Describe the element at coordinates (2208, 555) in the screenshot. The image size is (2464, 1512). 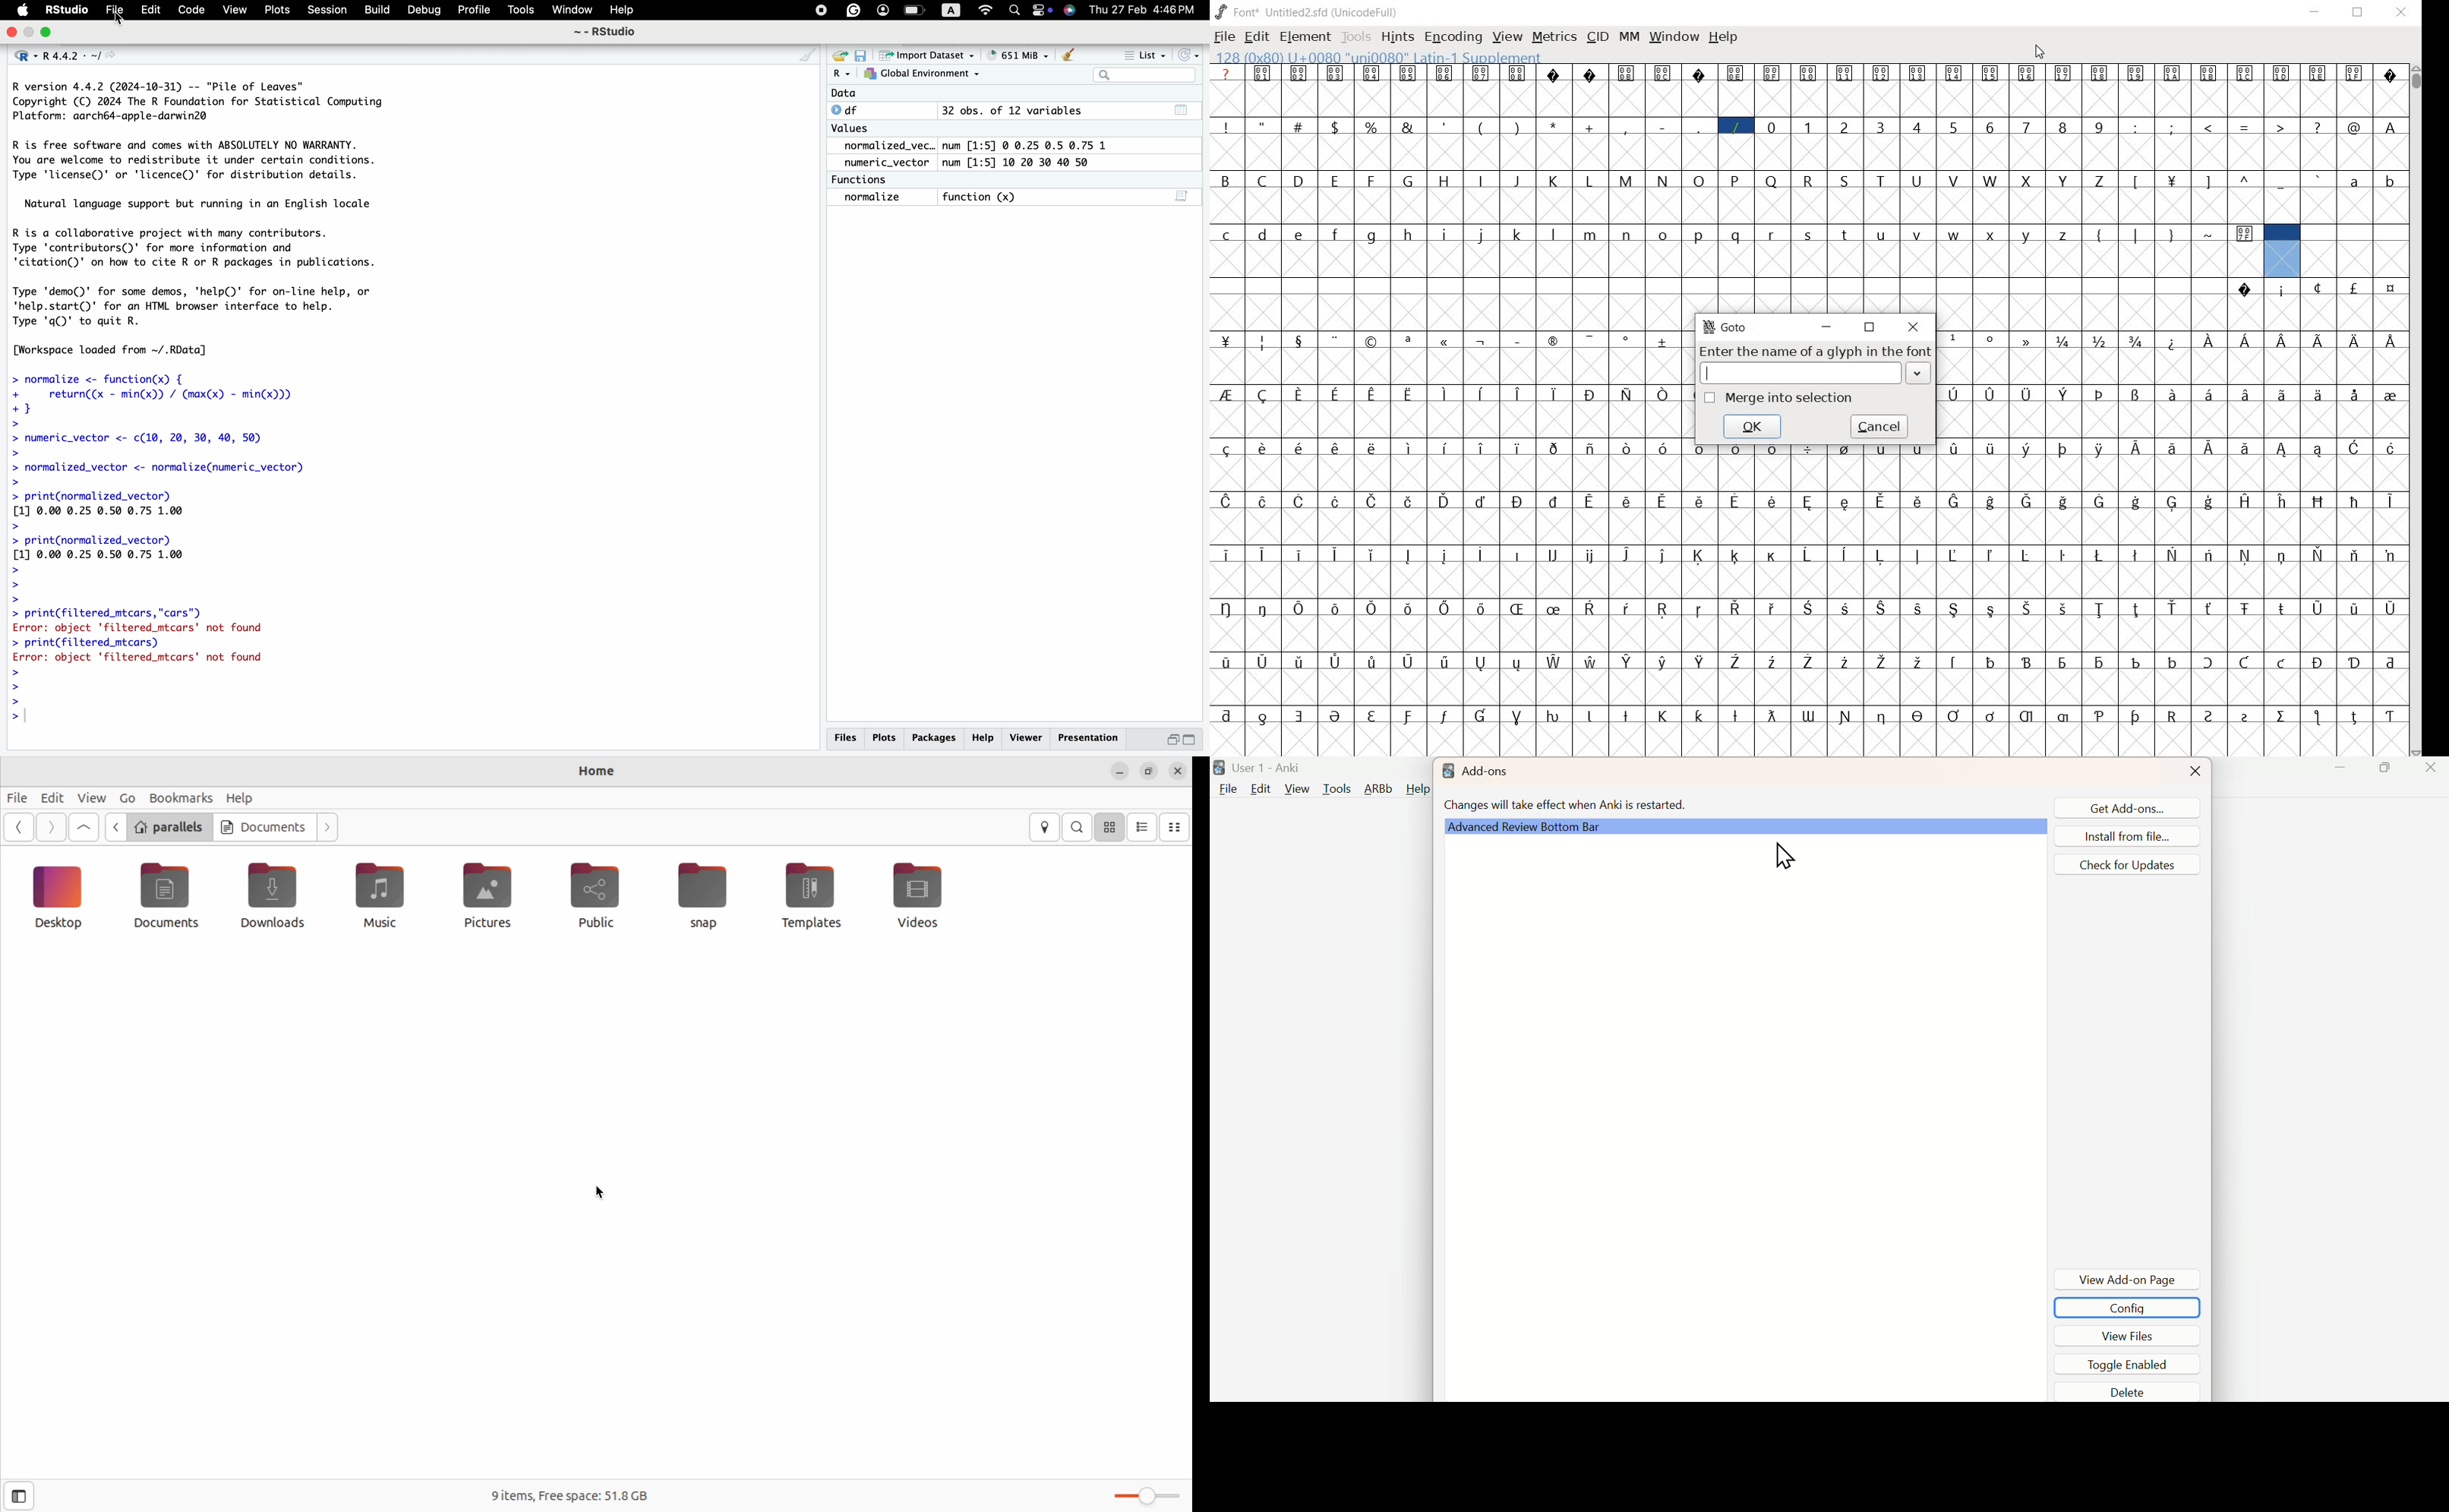
I see `Symbol` at that location.